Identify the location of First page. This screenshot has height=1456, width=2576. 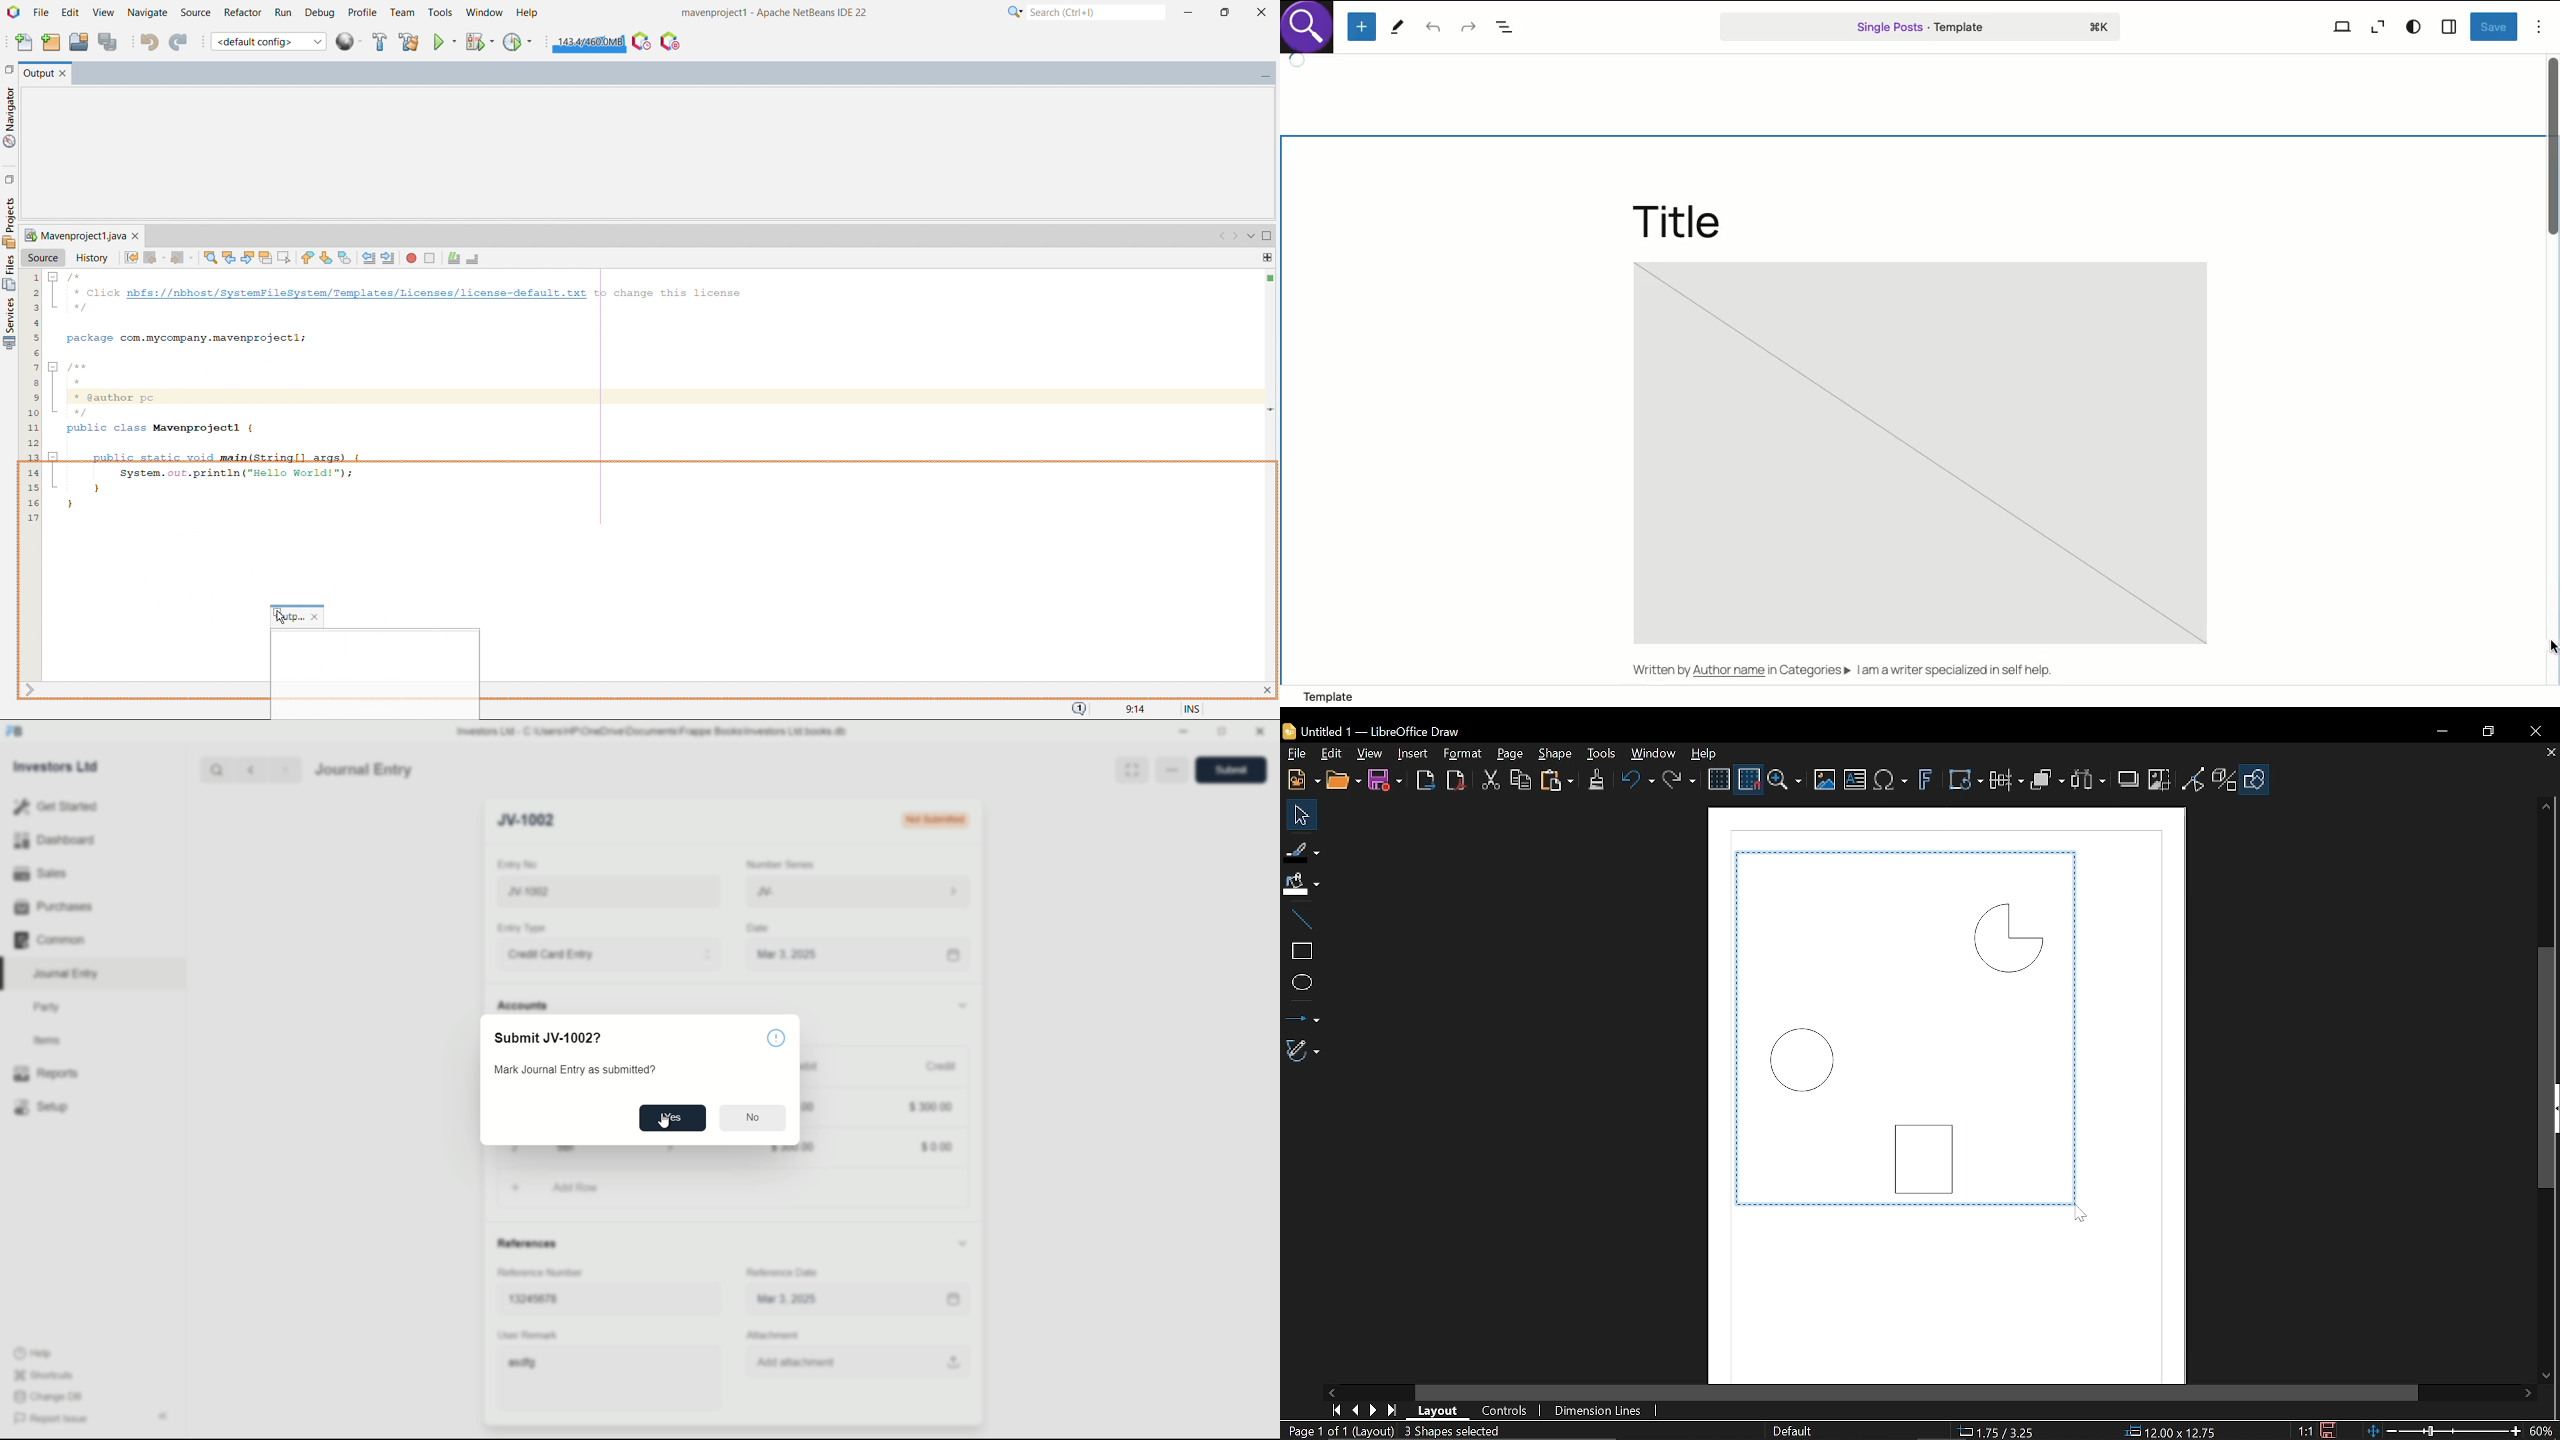
(1336, 1411).